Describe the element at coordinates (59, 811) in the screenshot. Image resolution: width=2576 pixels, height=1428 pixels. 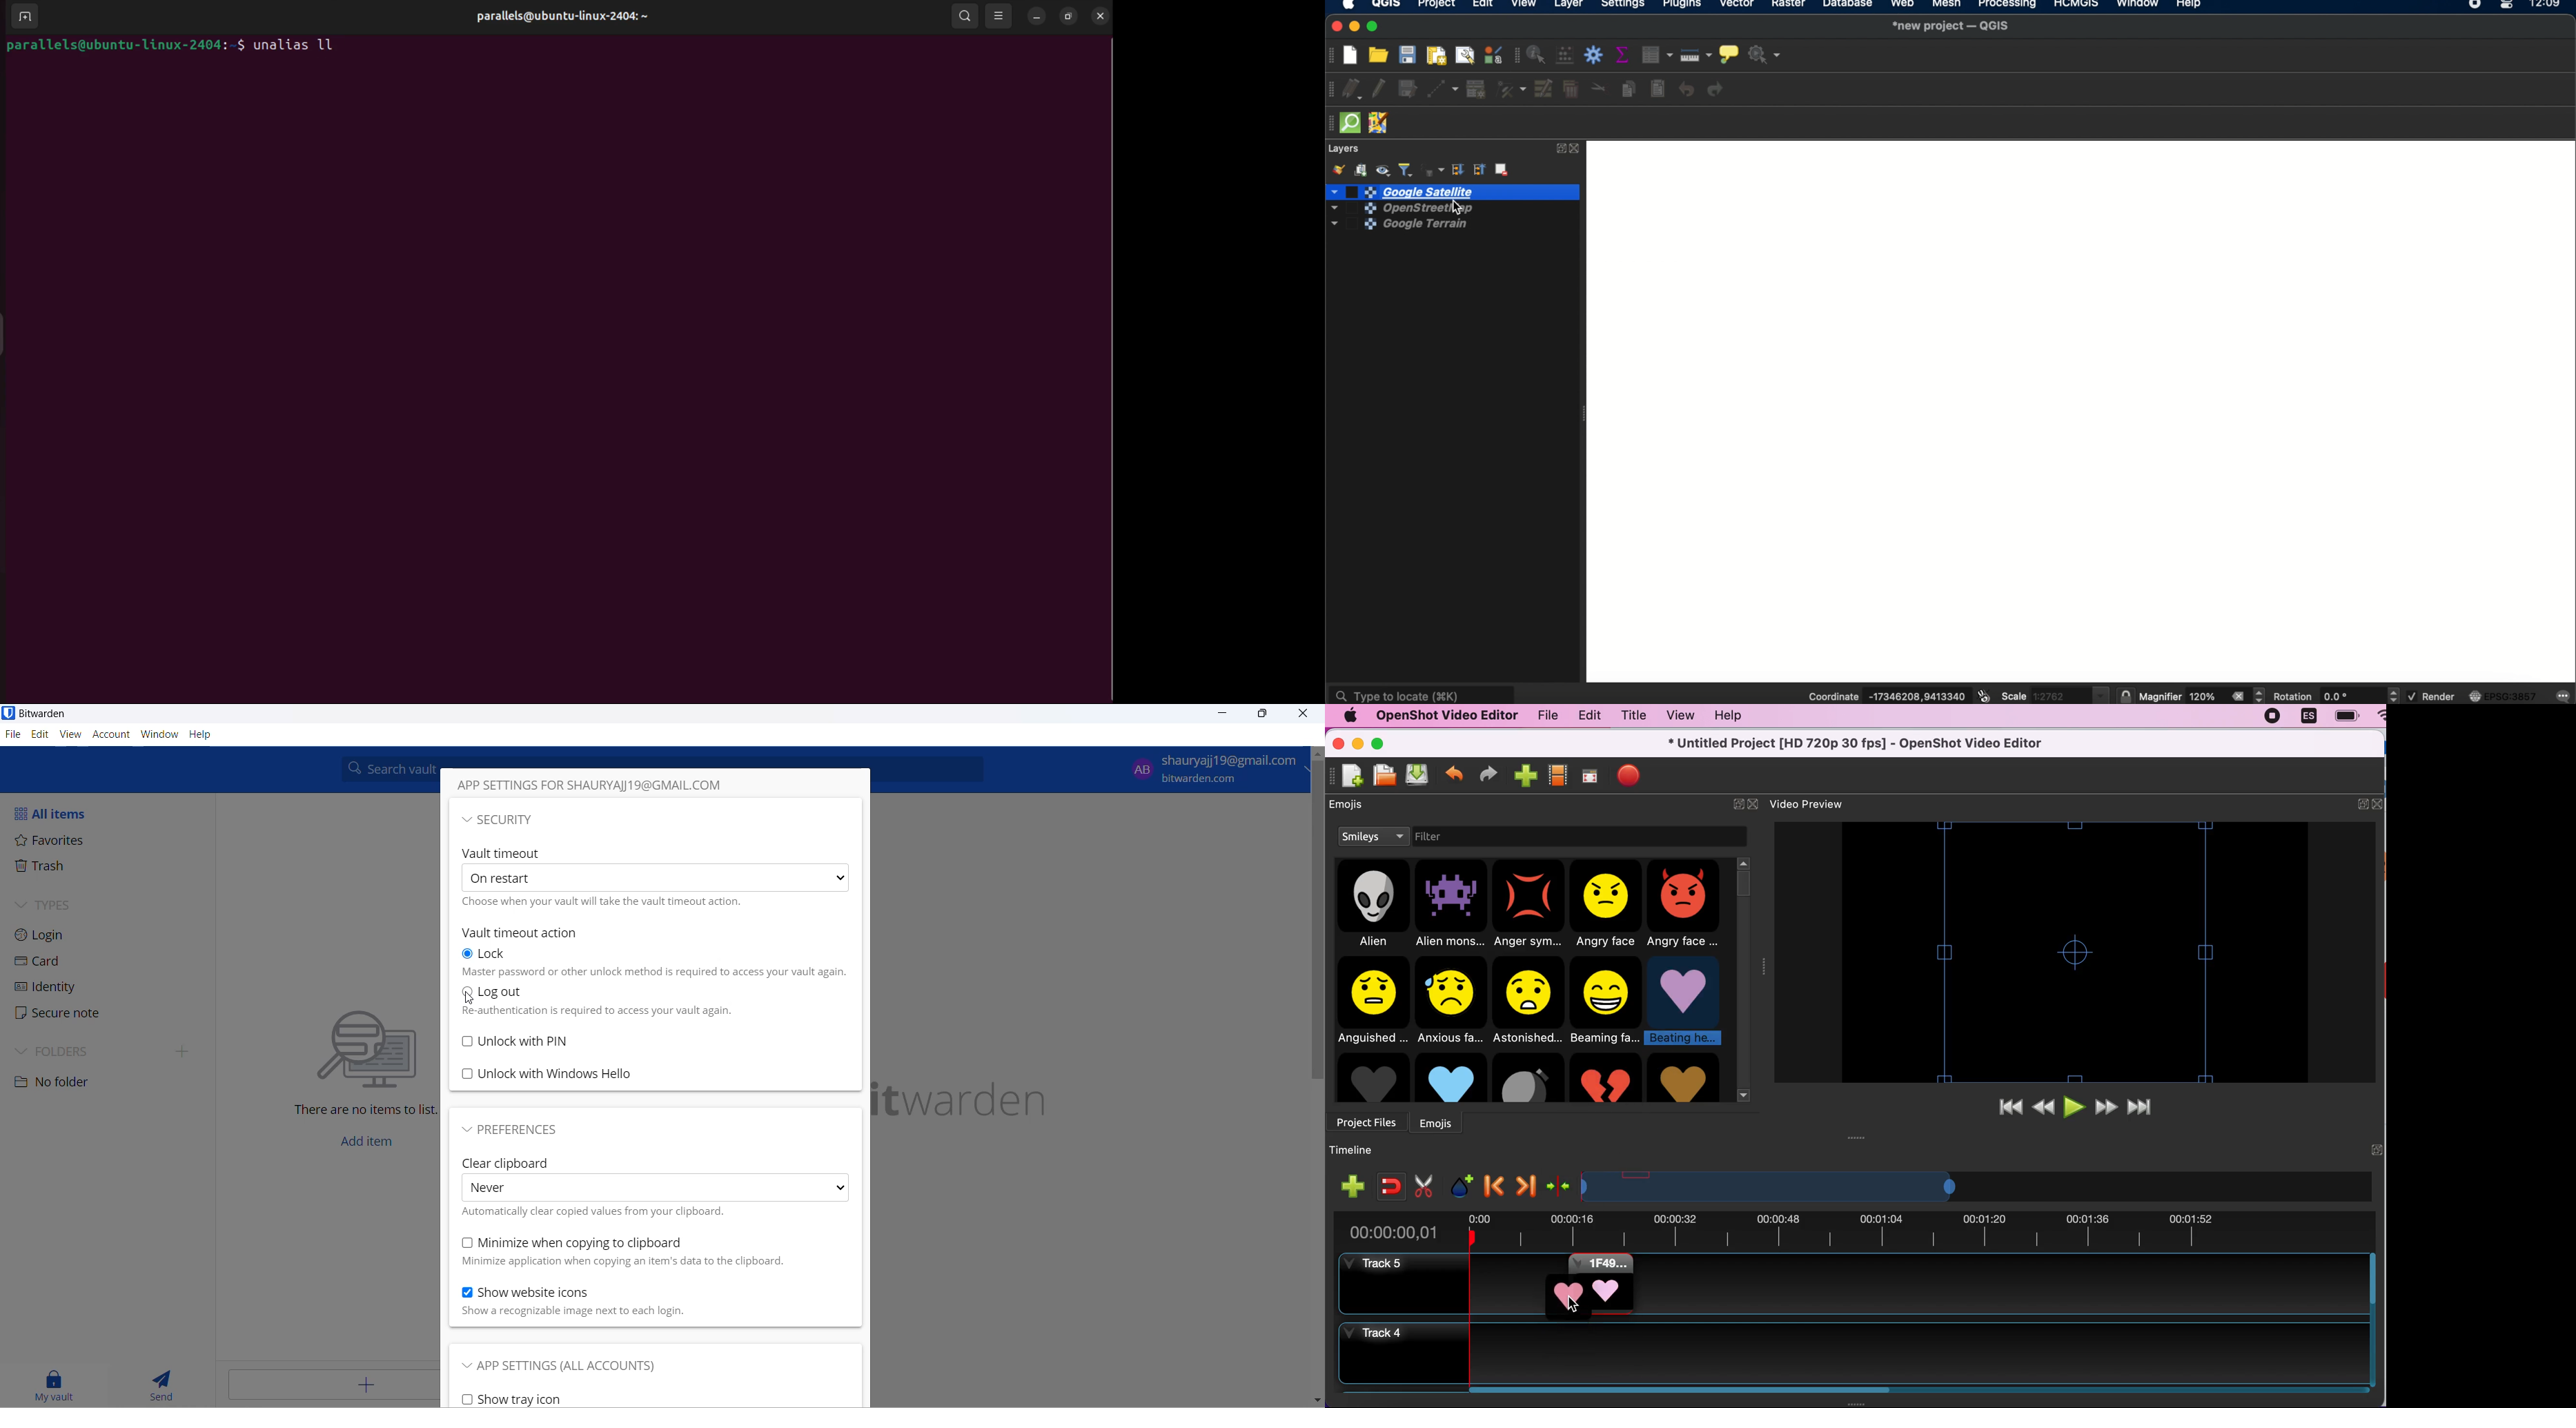
I see `All items` at that location.